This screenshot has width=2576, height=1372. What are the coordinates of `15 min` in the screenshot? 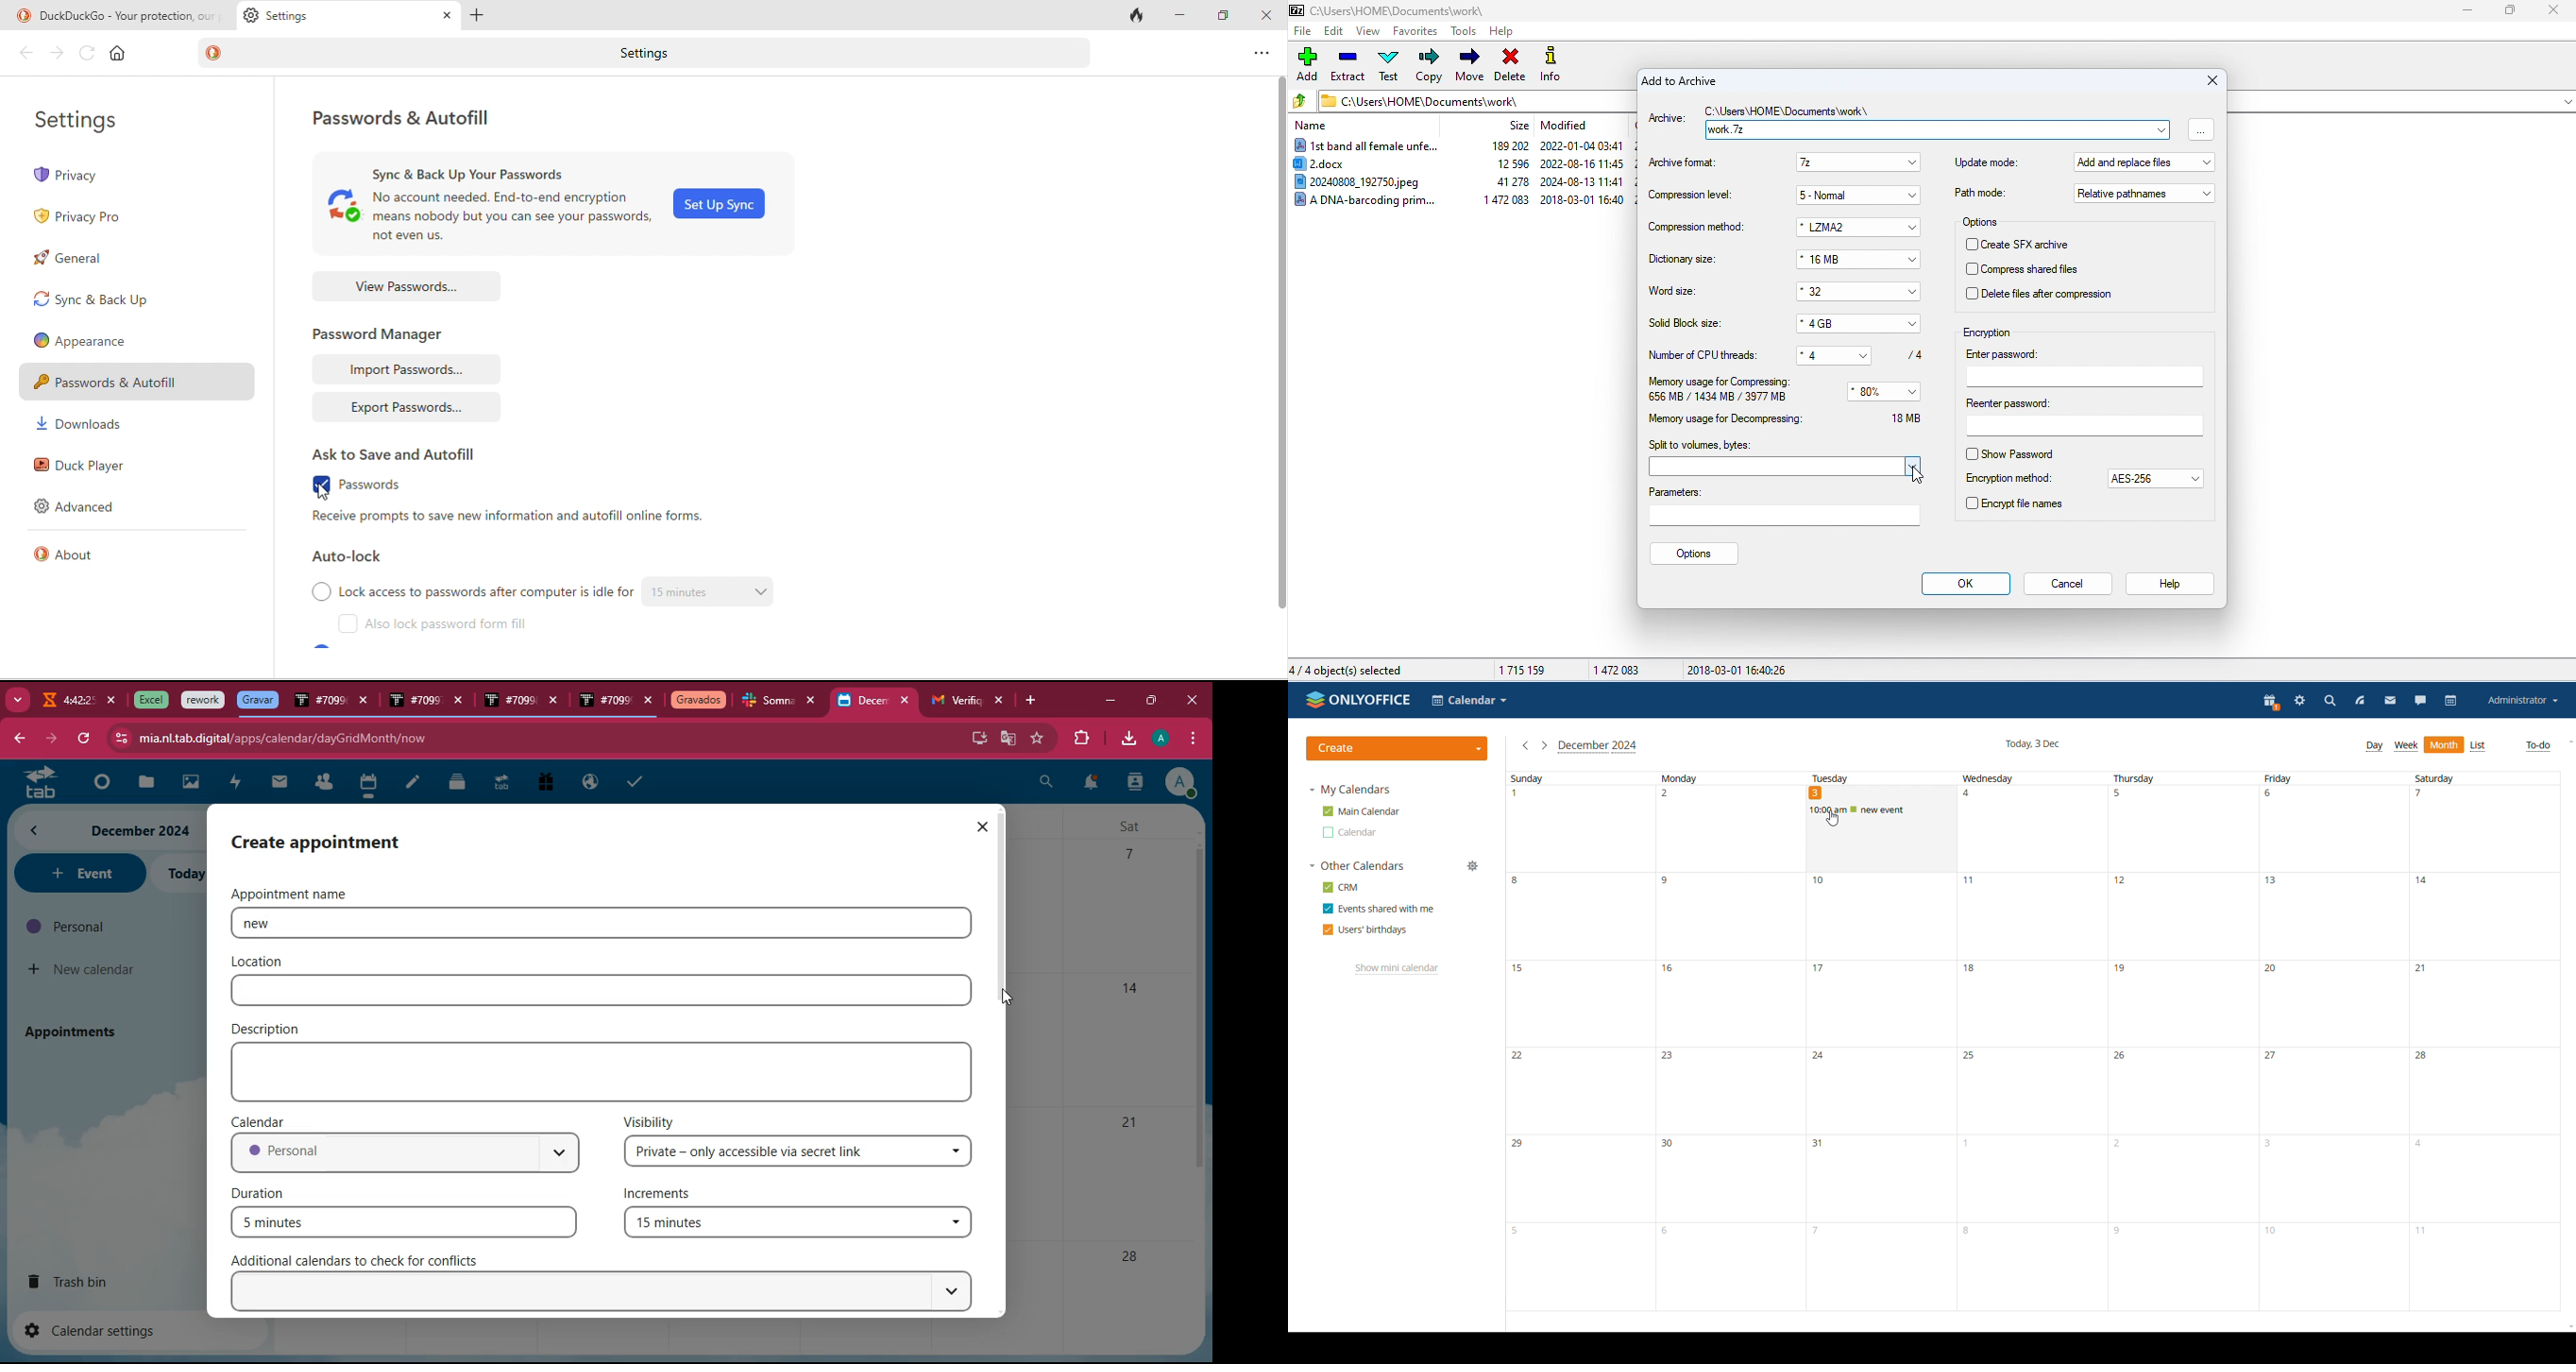 It's located at (716, 592).